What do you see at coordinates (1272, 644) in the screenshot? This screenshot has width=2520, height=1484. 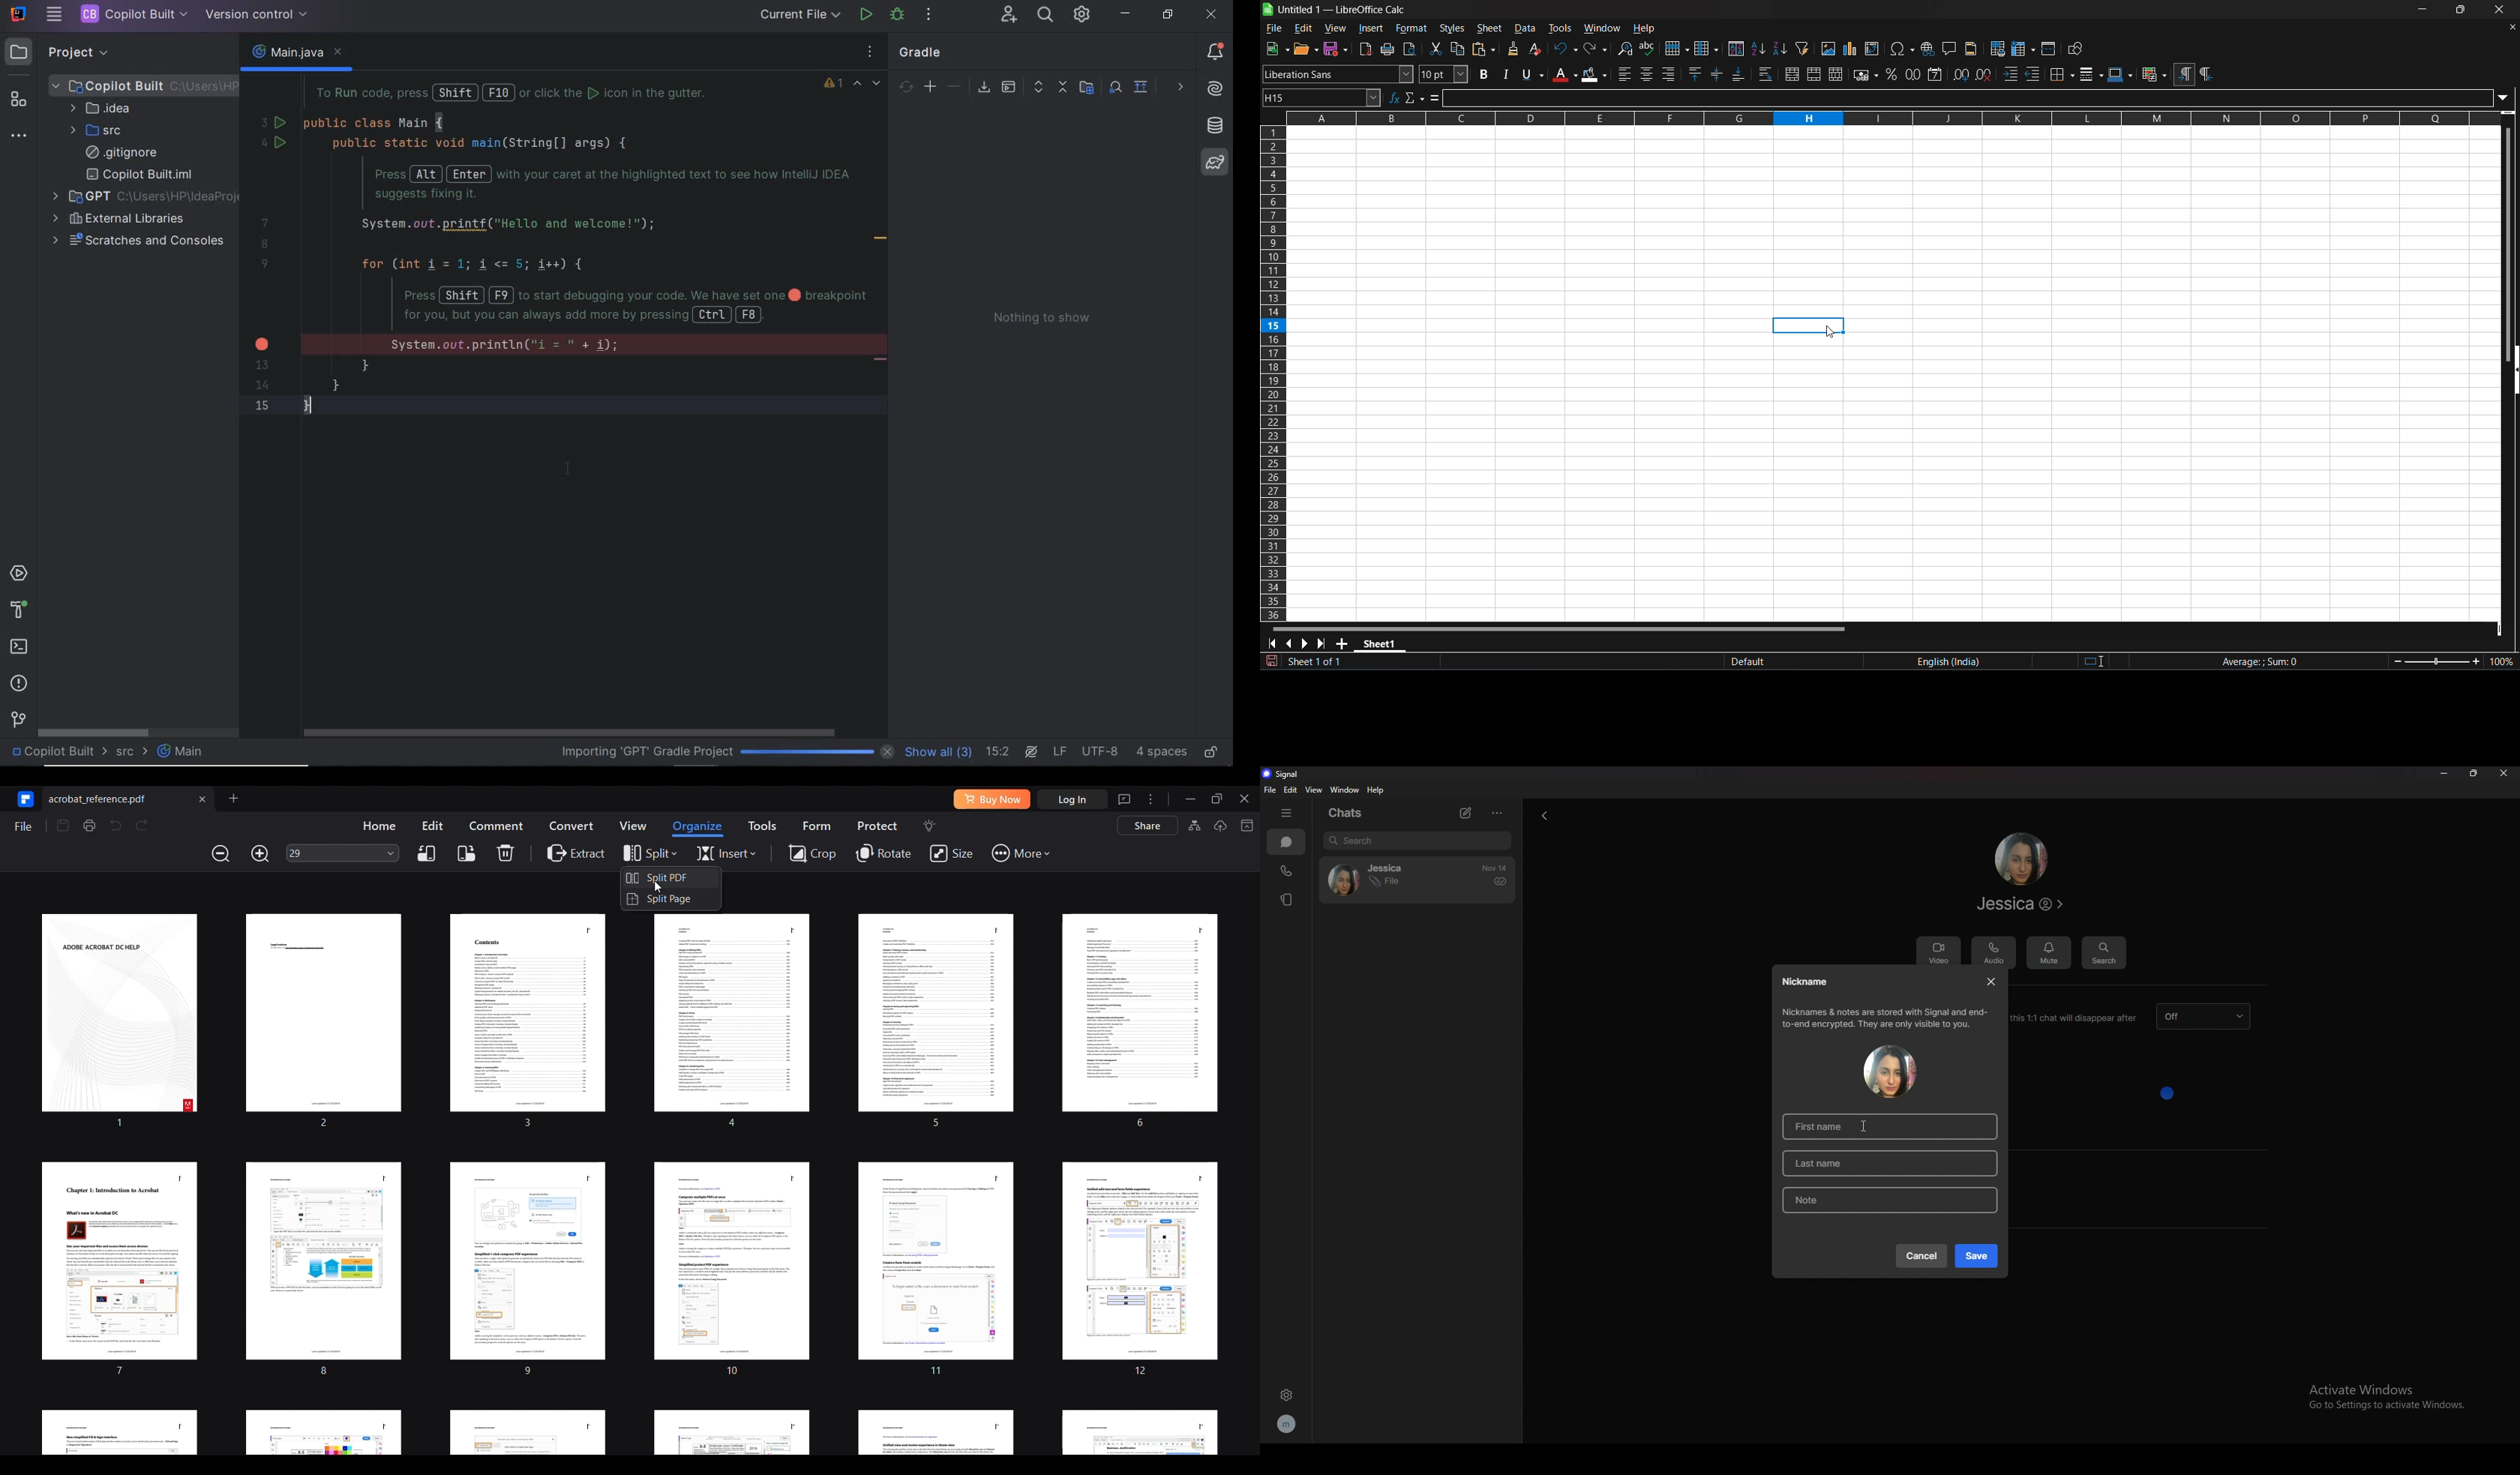 I see `scroll to first sheet` at bounding box center [1272, 644].